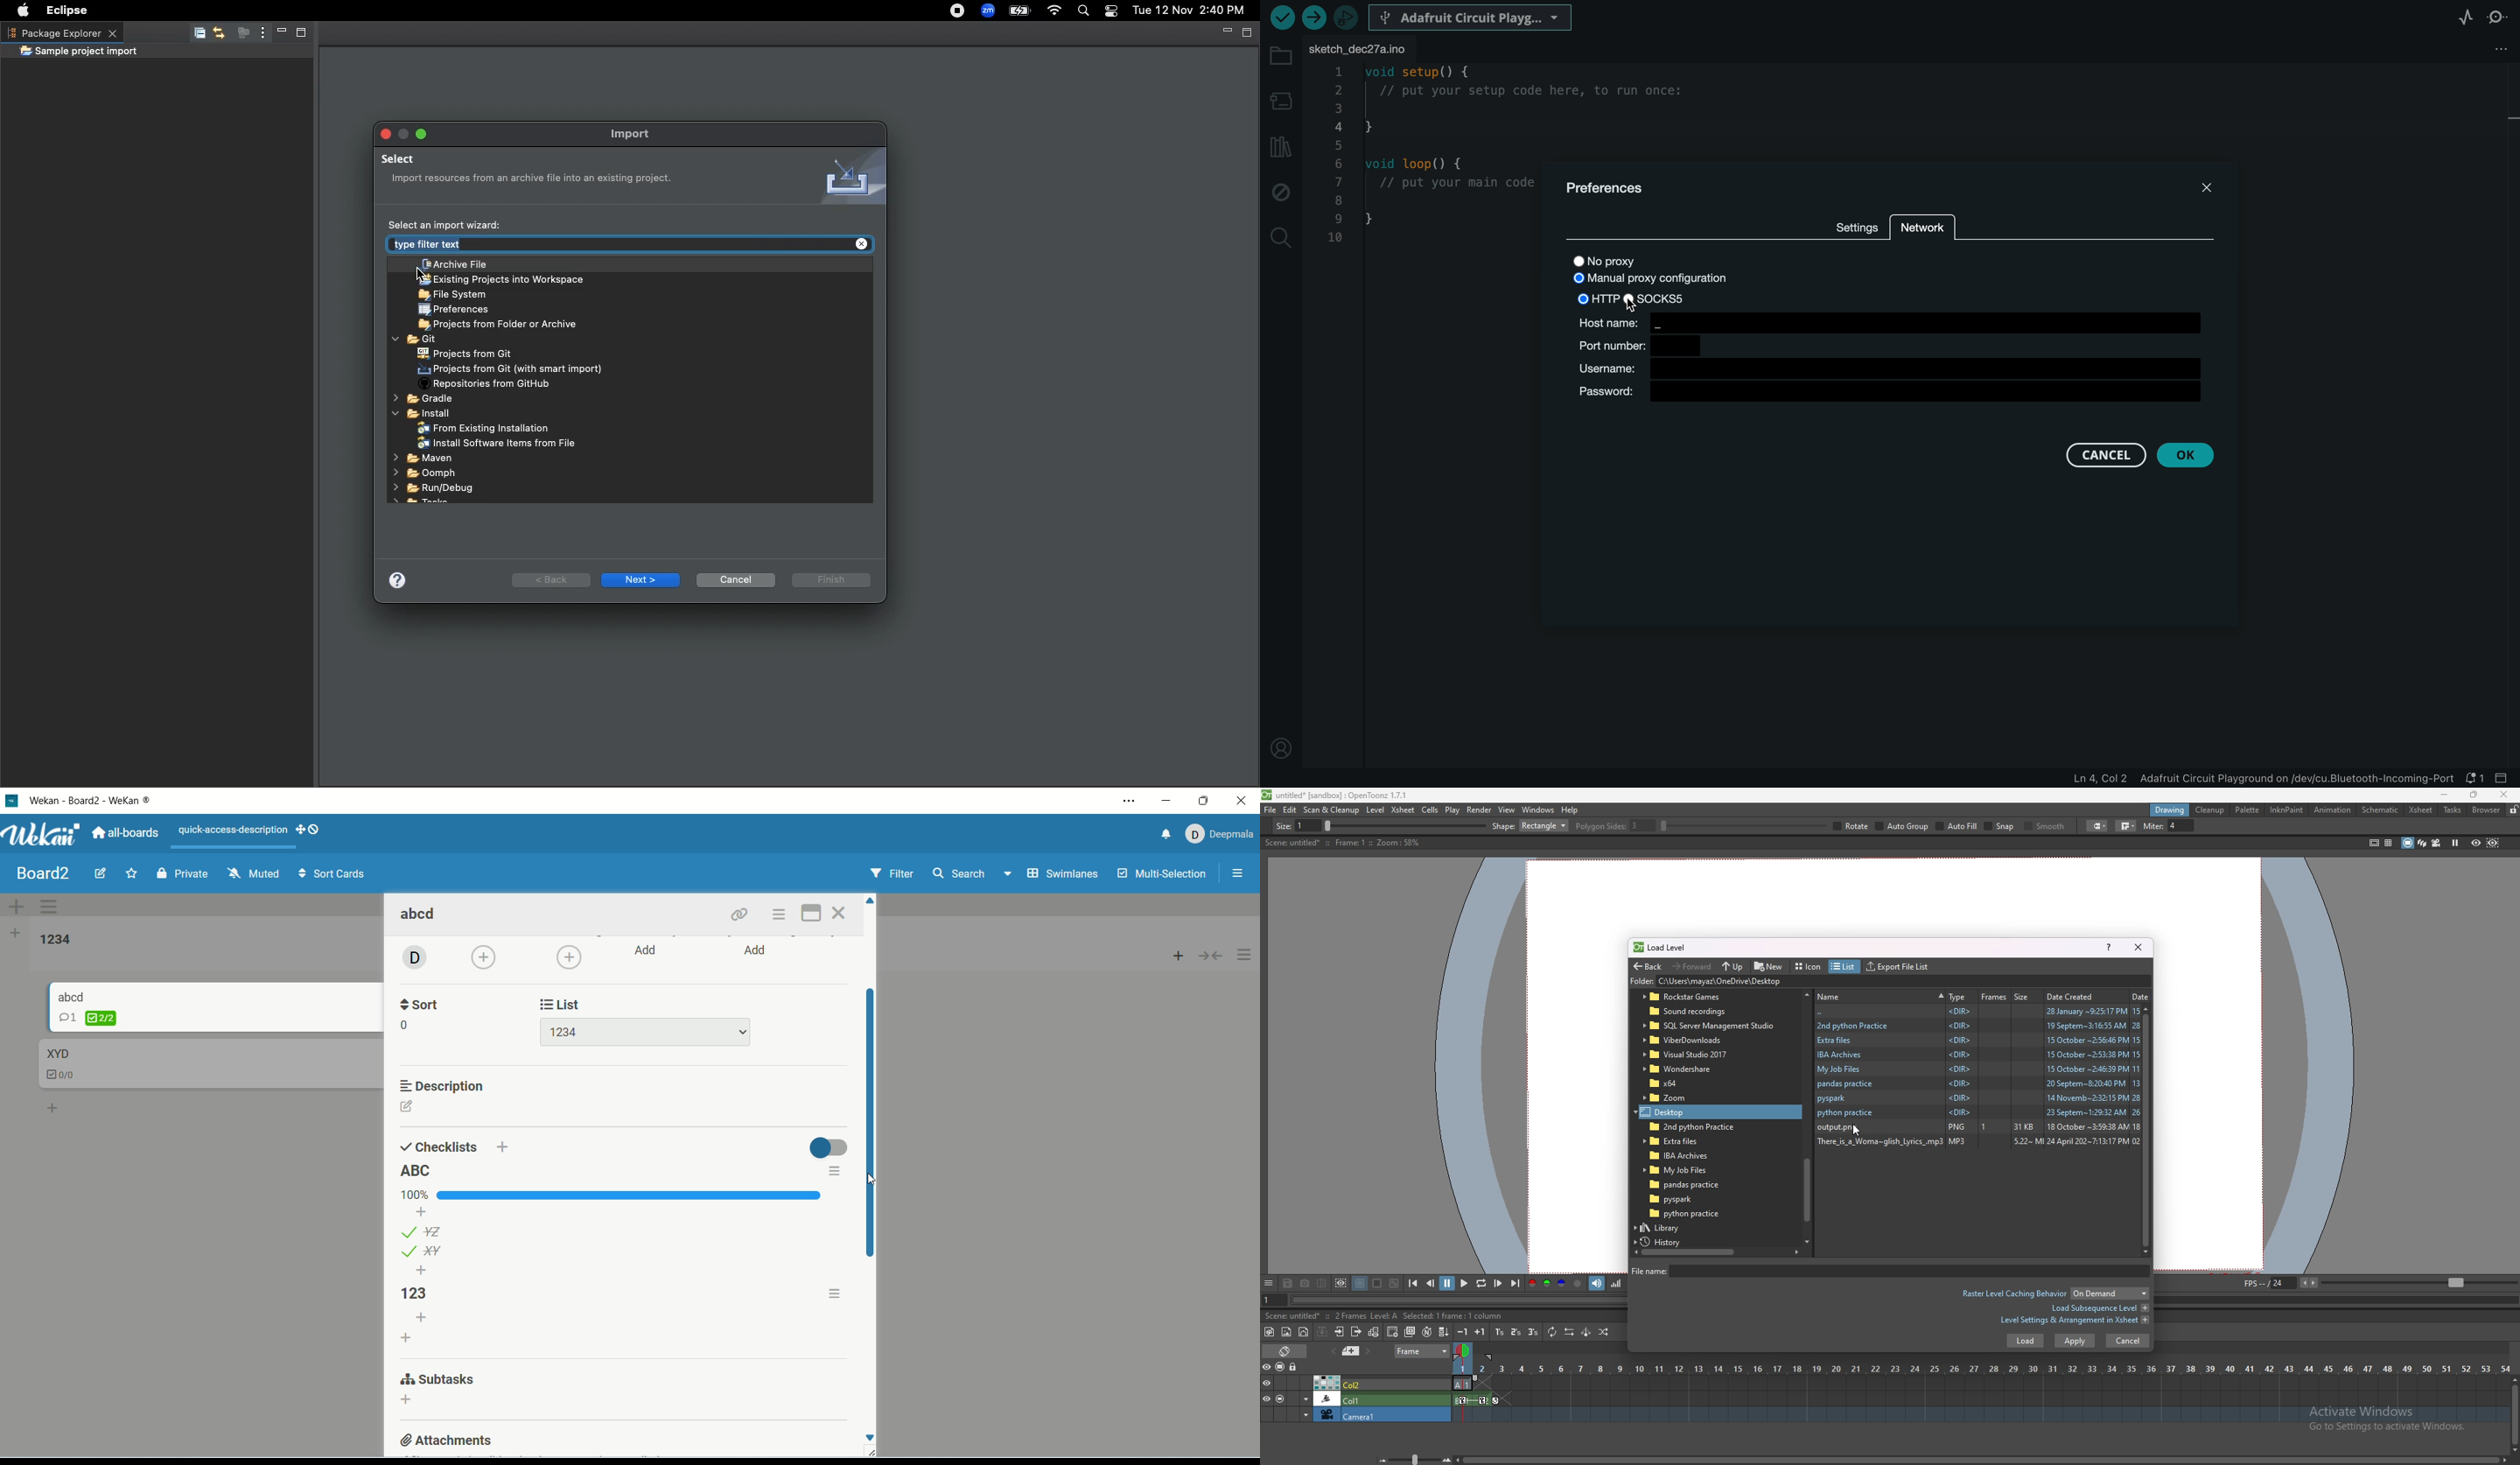 This screenshot has width=2520, height=1484. What do you see at coordinates (422, 1271) in the screenshot?
I see `add` at bounding box center [422, 1271].